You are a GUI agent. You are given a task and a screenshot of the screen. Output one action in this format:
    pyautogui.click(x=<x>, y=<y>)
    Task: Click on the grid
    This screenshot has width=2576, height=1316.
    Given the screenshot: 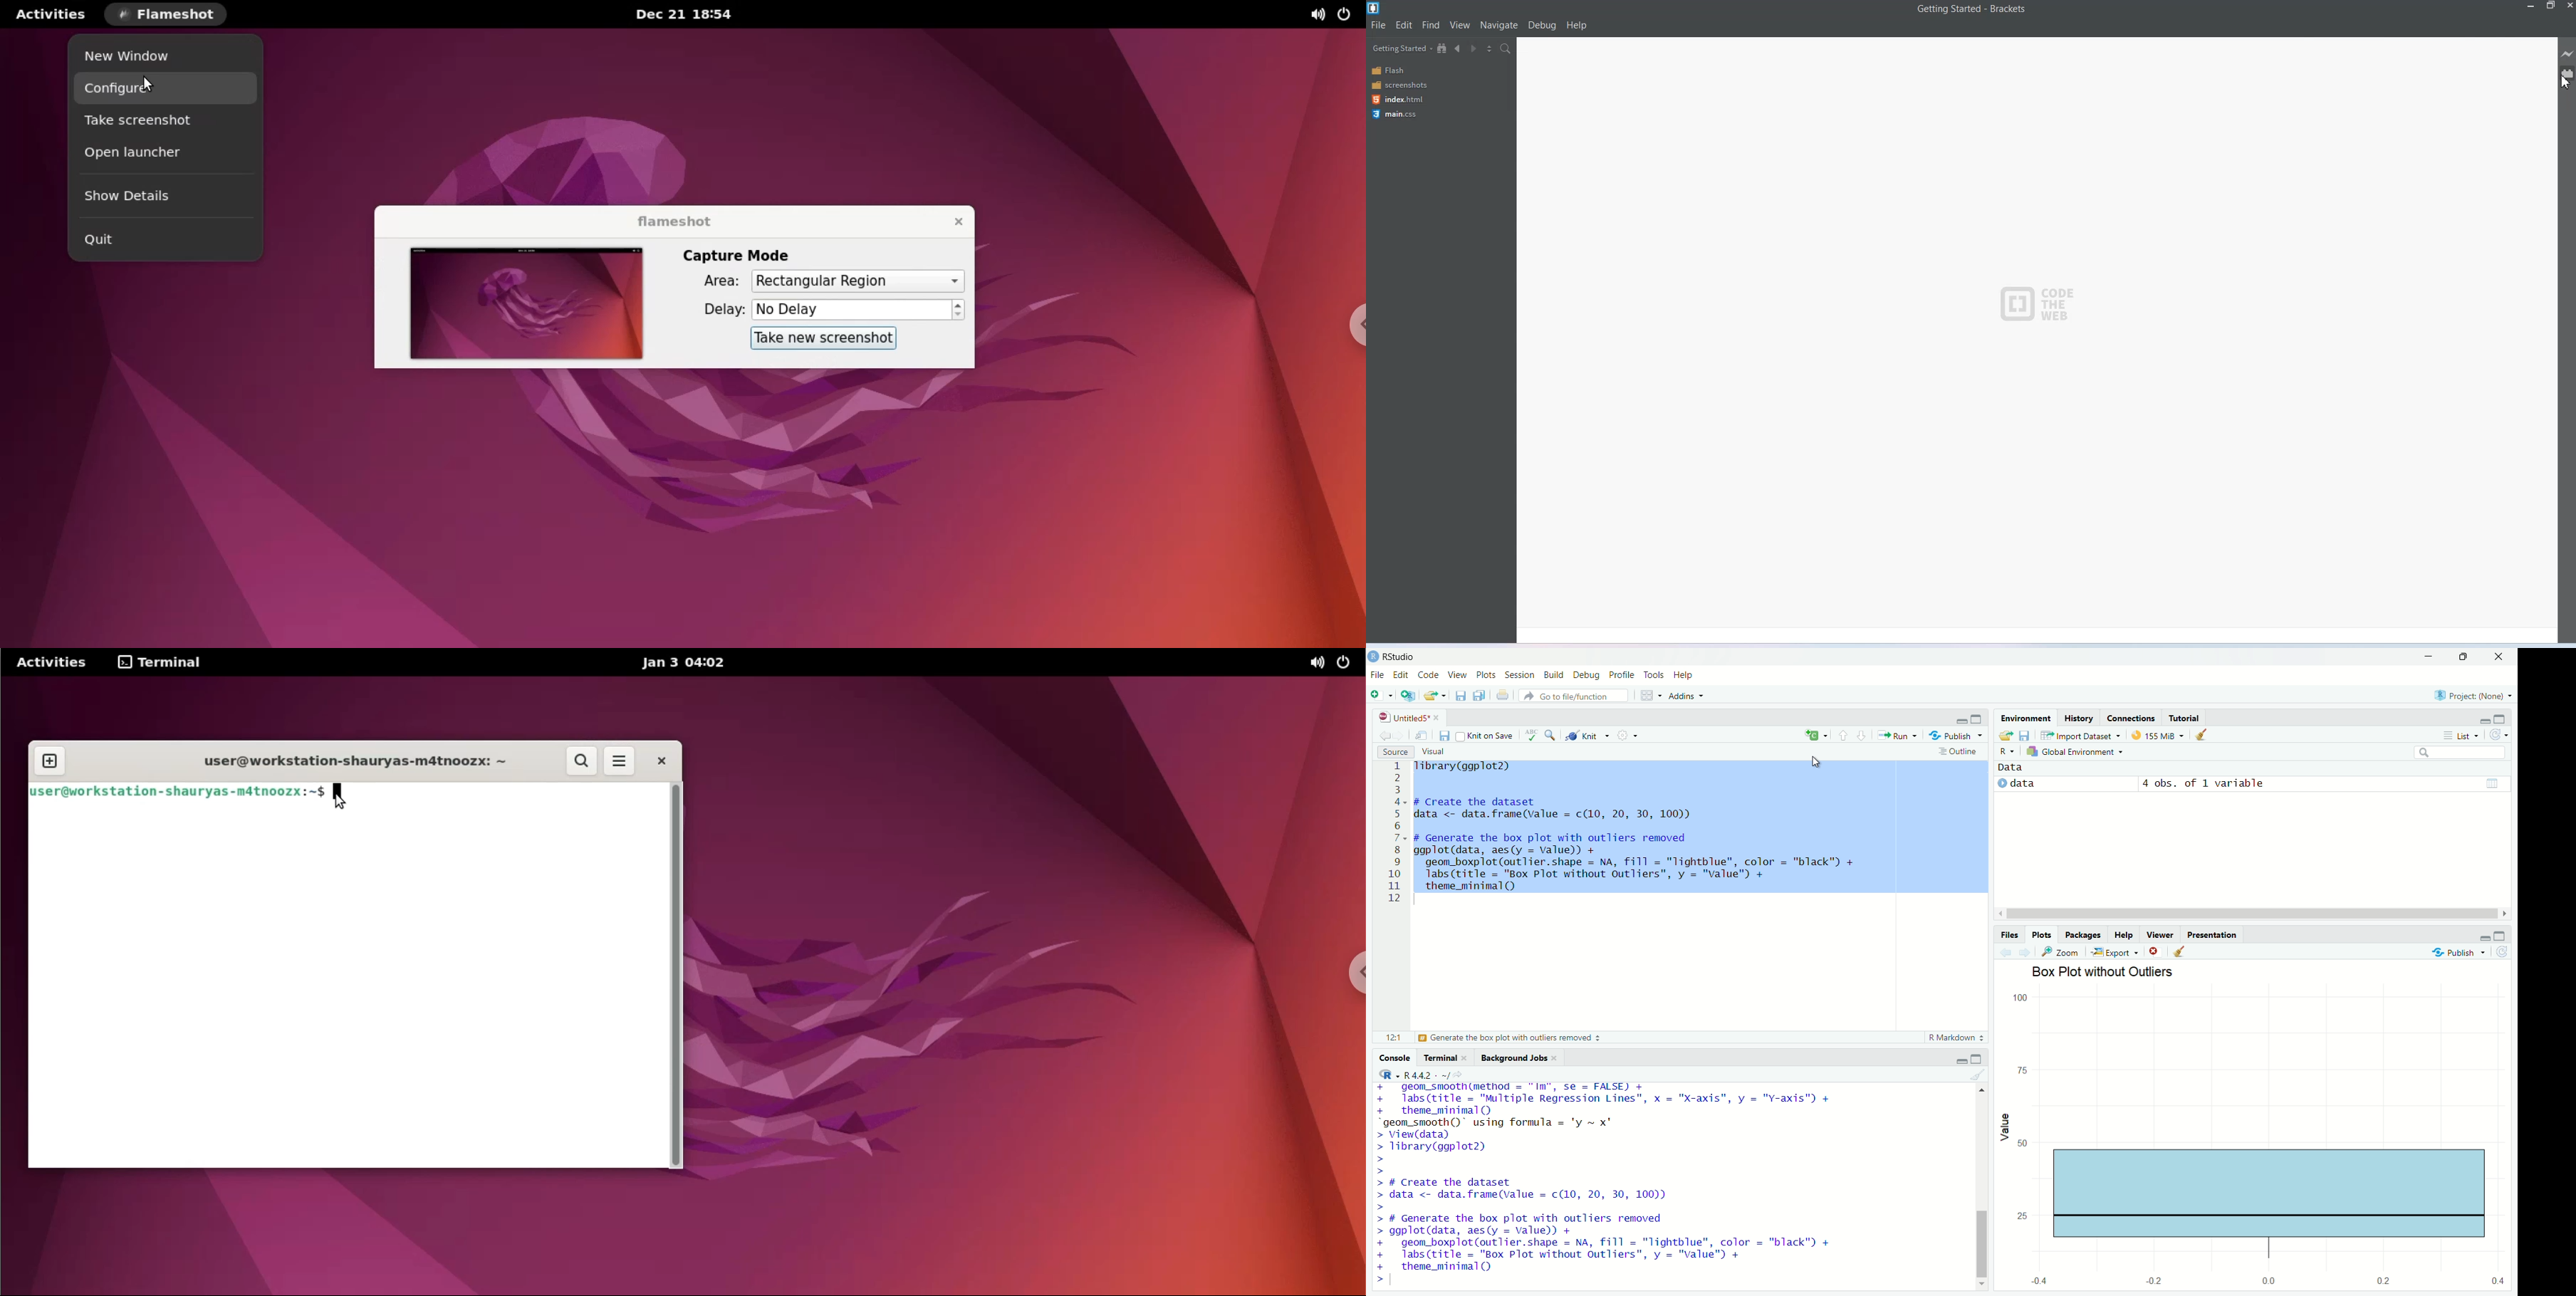 What is the action you would take?
    pyautogui.click(x=1646, y=699)
    